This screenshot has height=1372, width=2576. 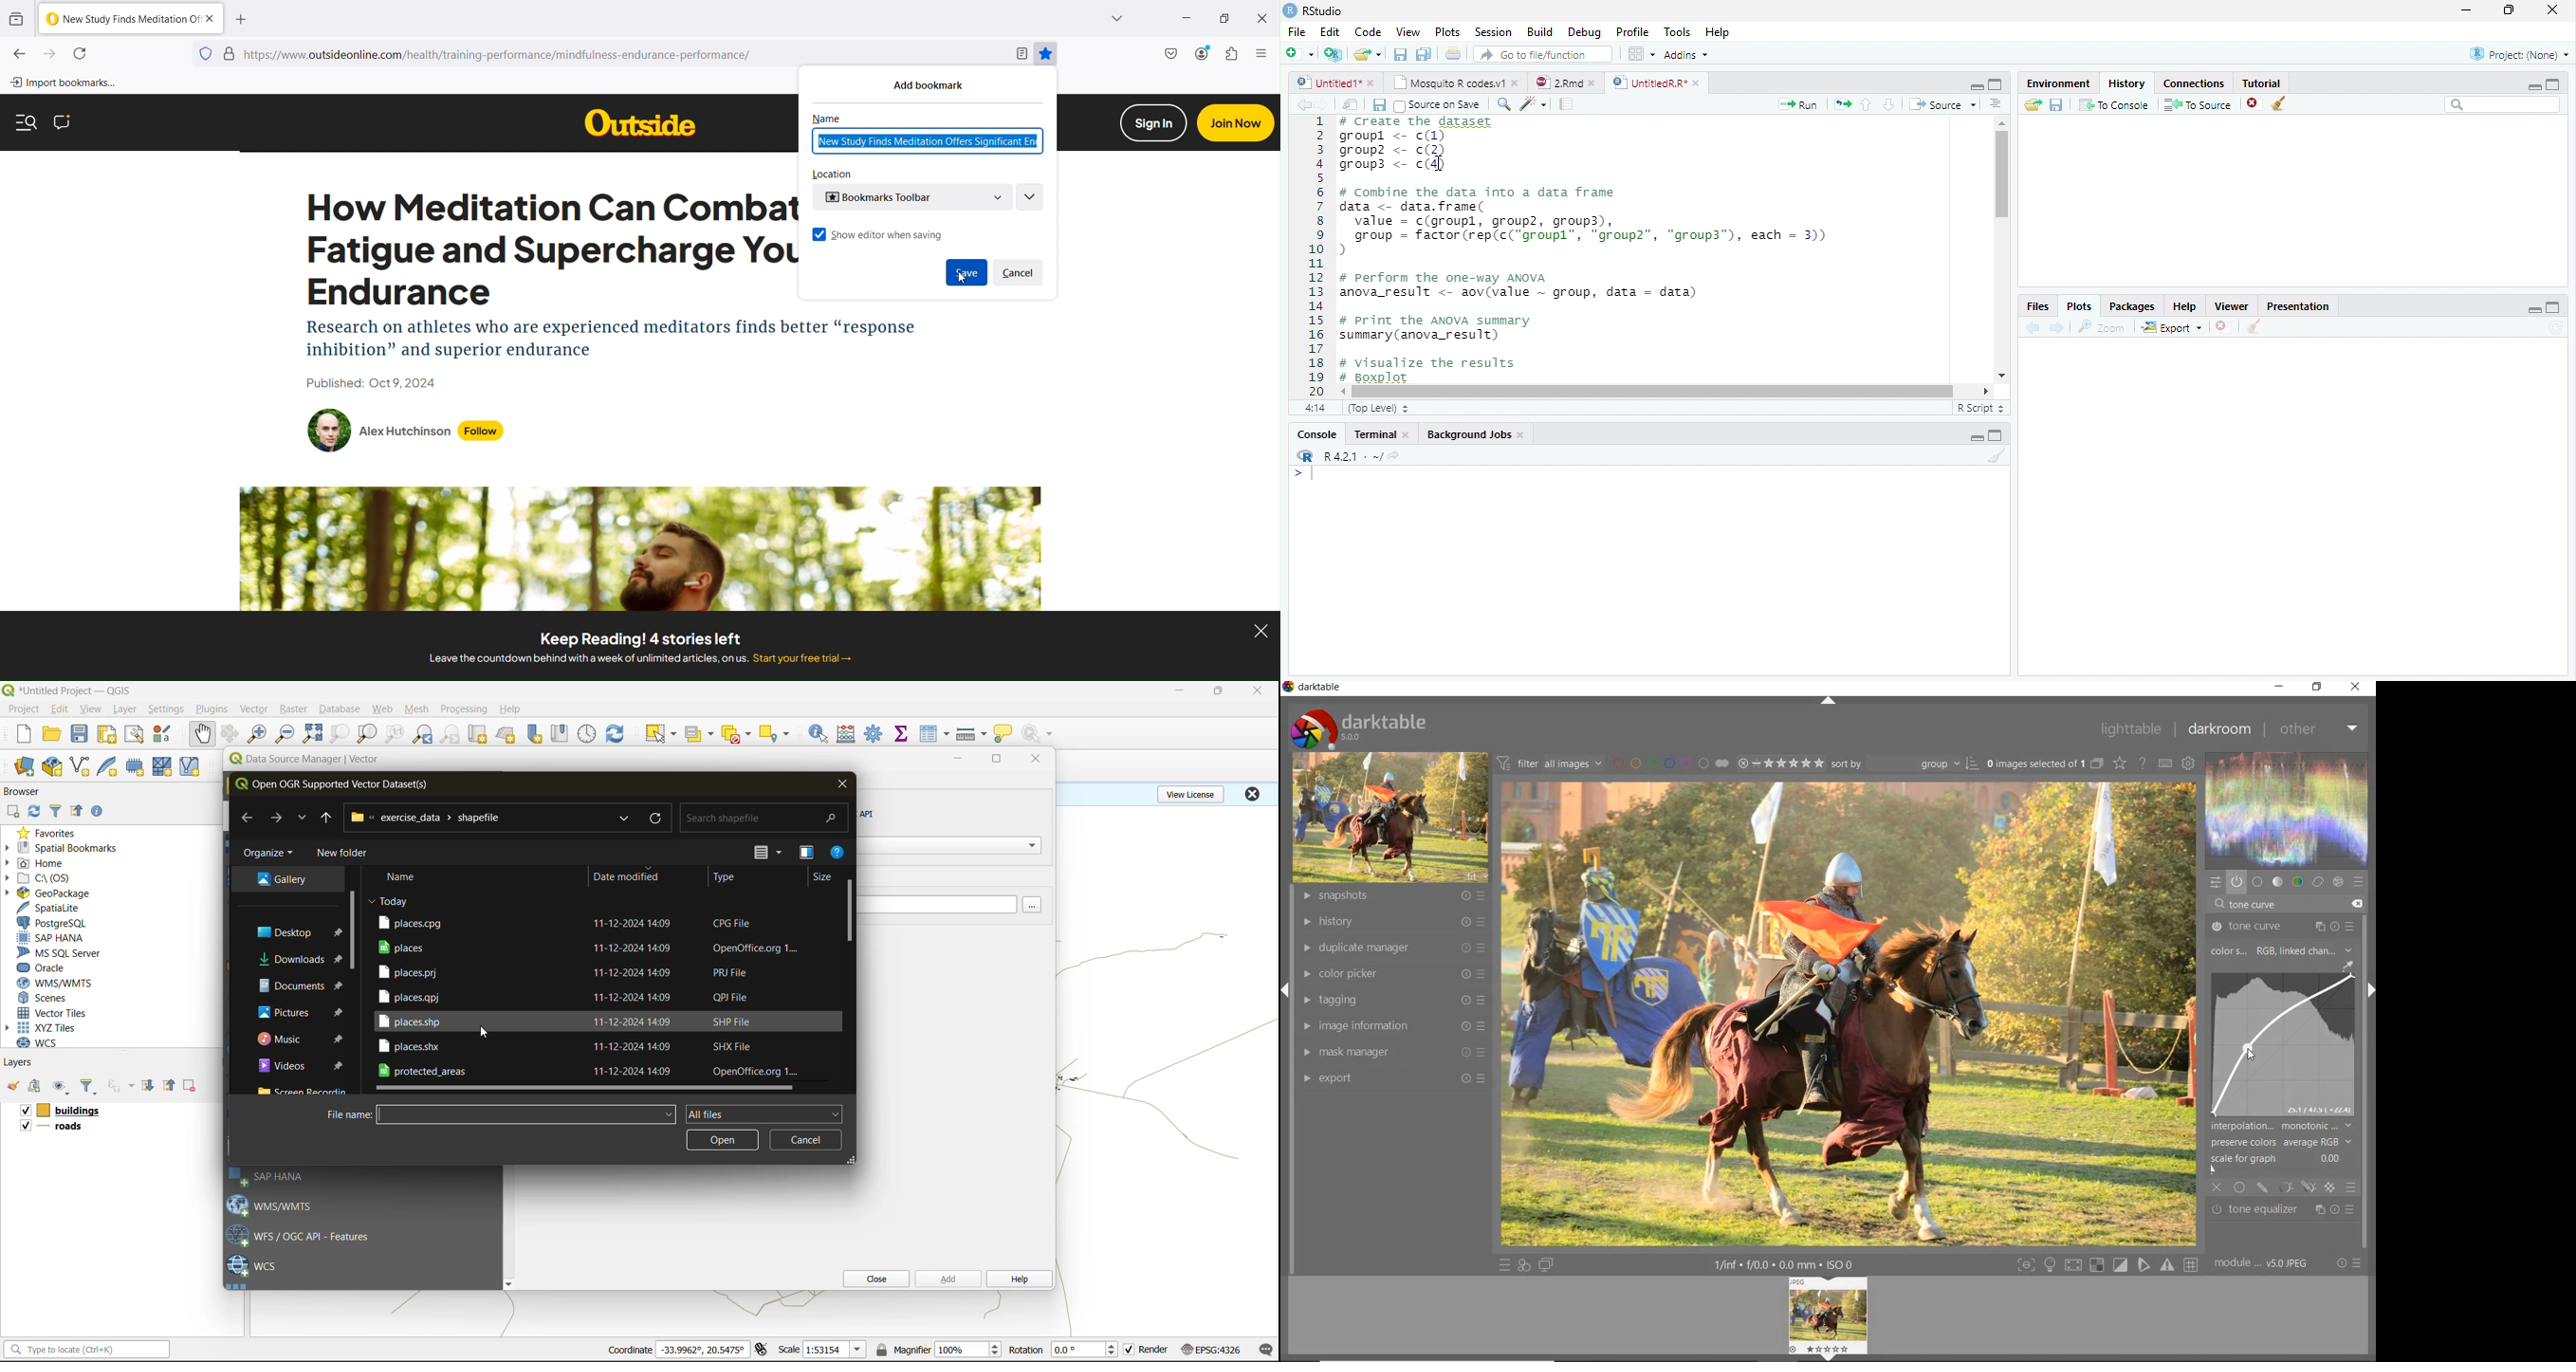 What do you see at coordinates (1944, 105) in the screenshot?
I see `Source` at bounding box center [1944, 105].